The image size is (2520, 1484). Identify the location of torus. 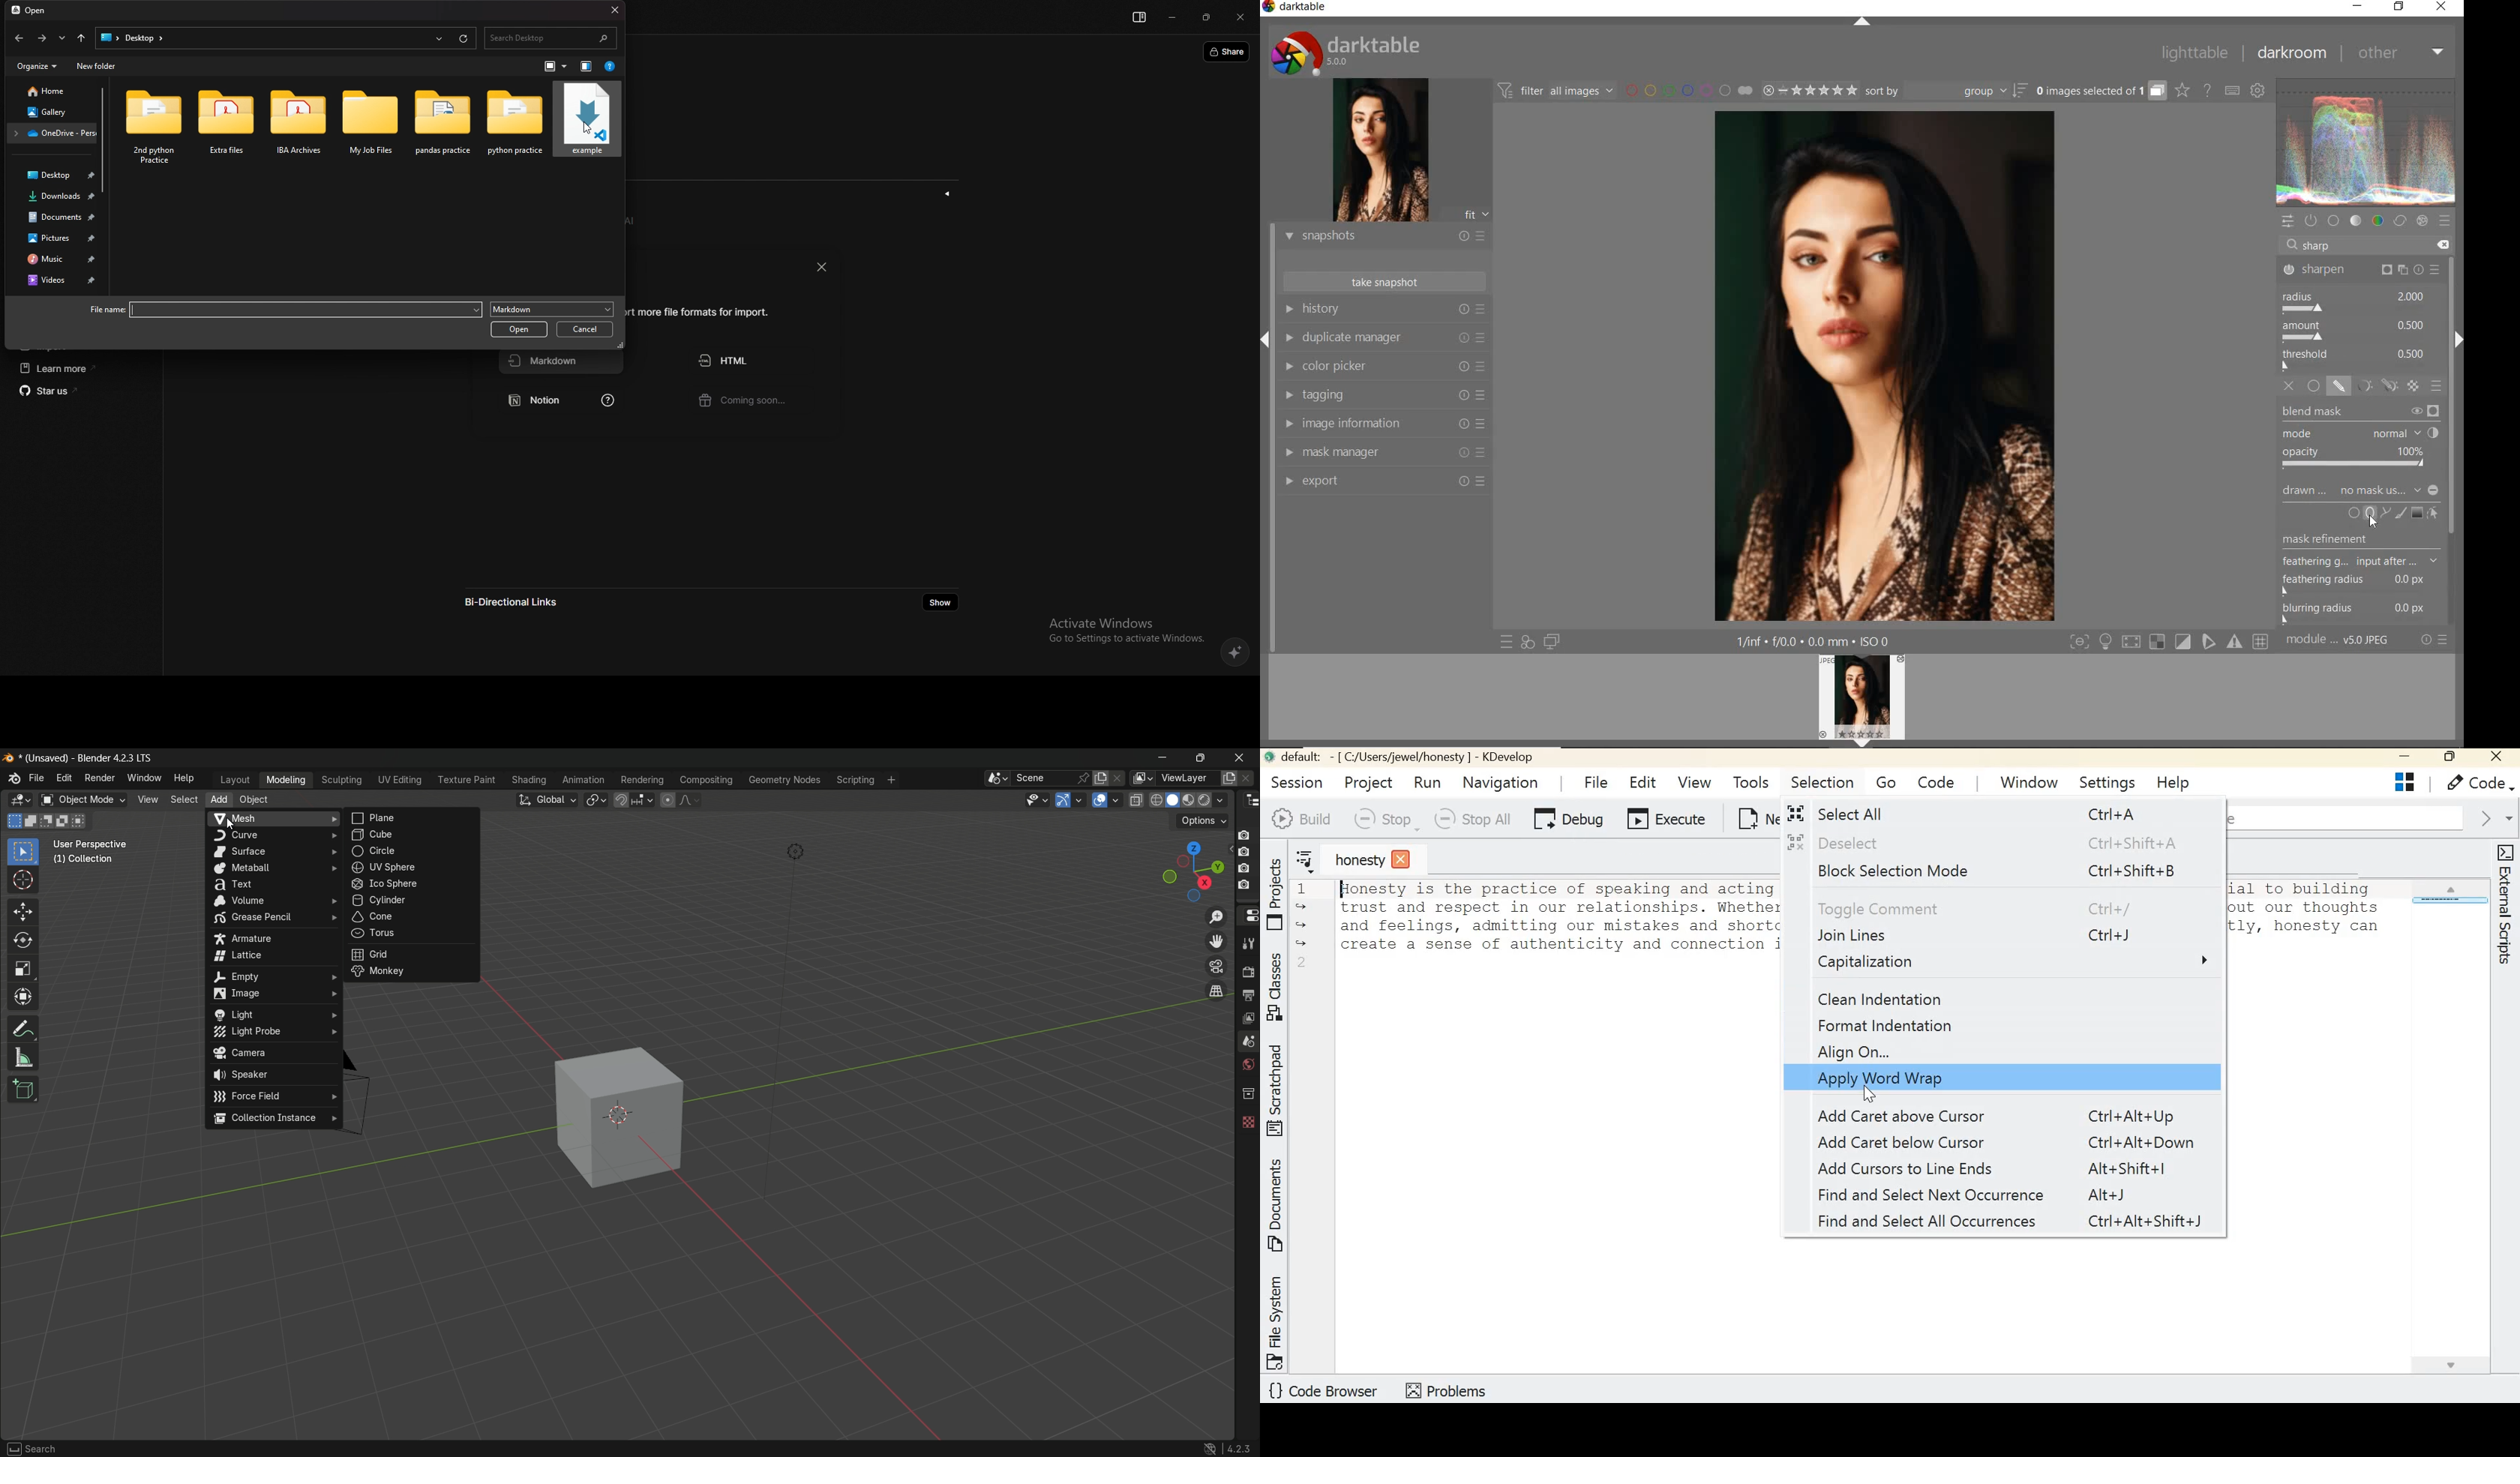
(413, 936).